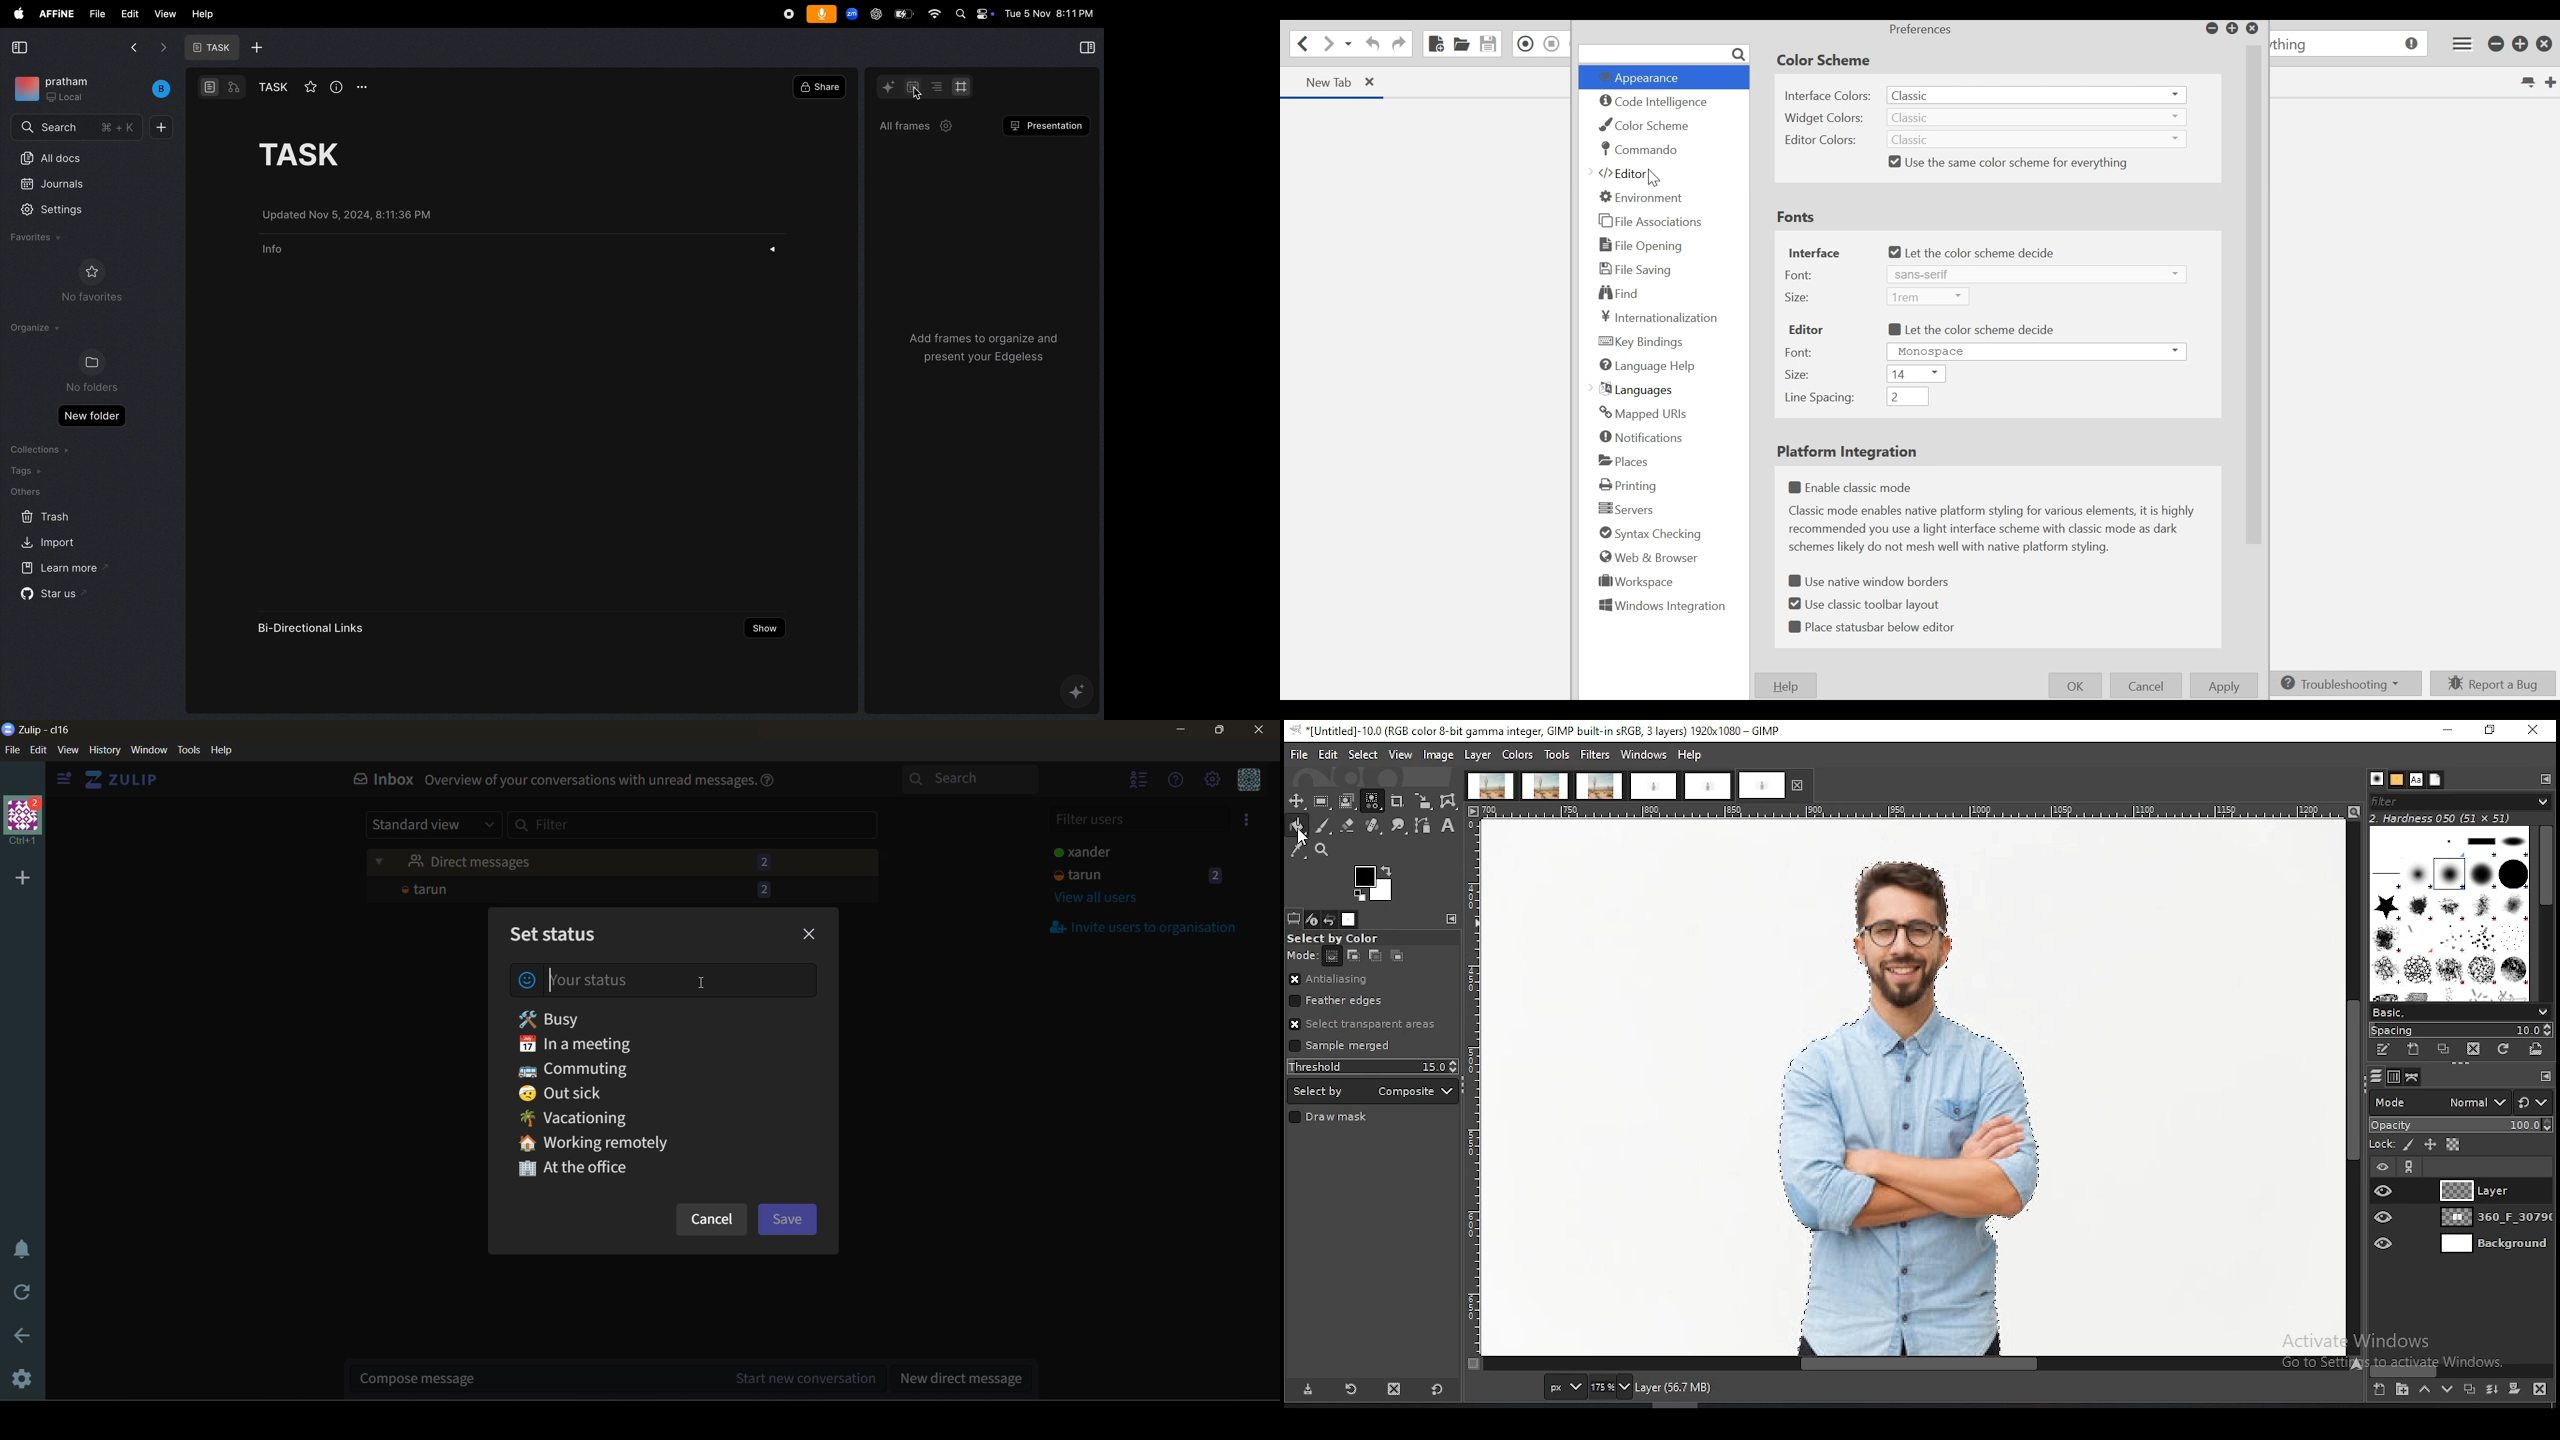 Image resolution: width=2576 pixels, height=1456 pixels. What do you see at coordinates (1353, 1388) in the screenshot?
I see `restore tool preset` at bounding box center [1353, 1388].